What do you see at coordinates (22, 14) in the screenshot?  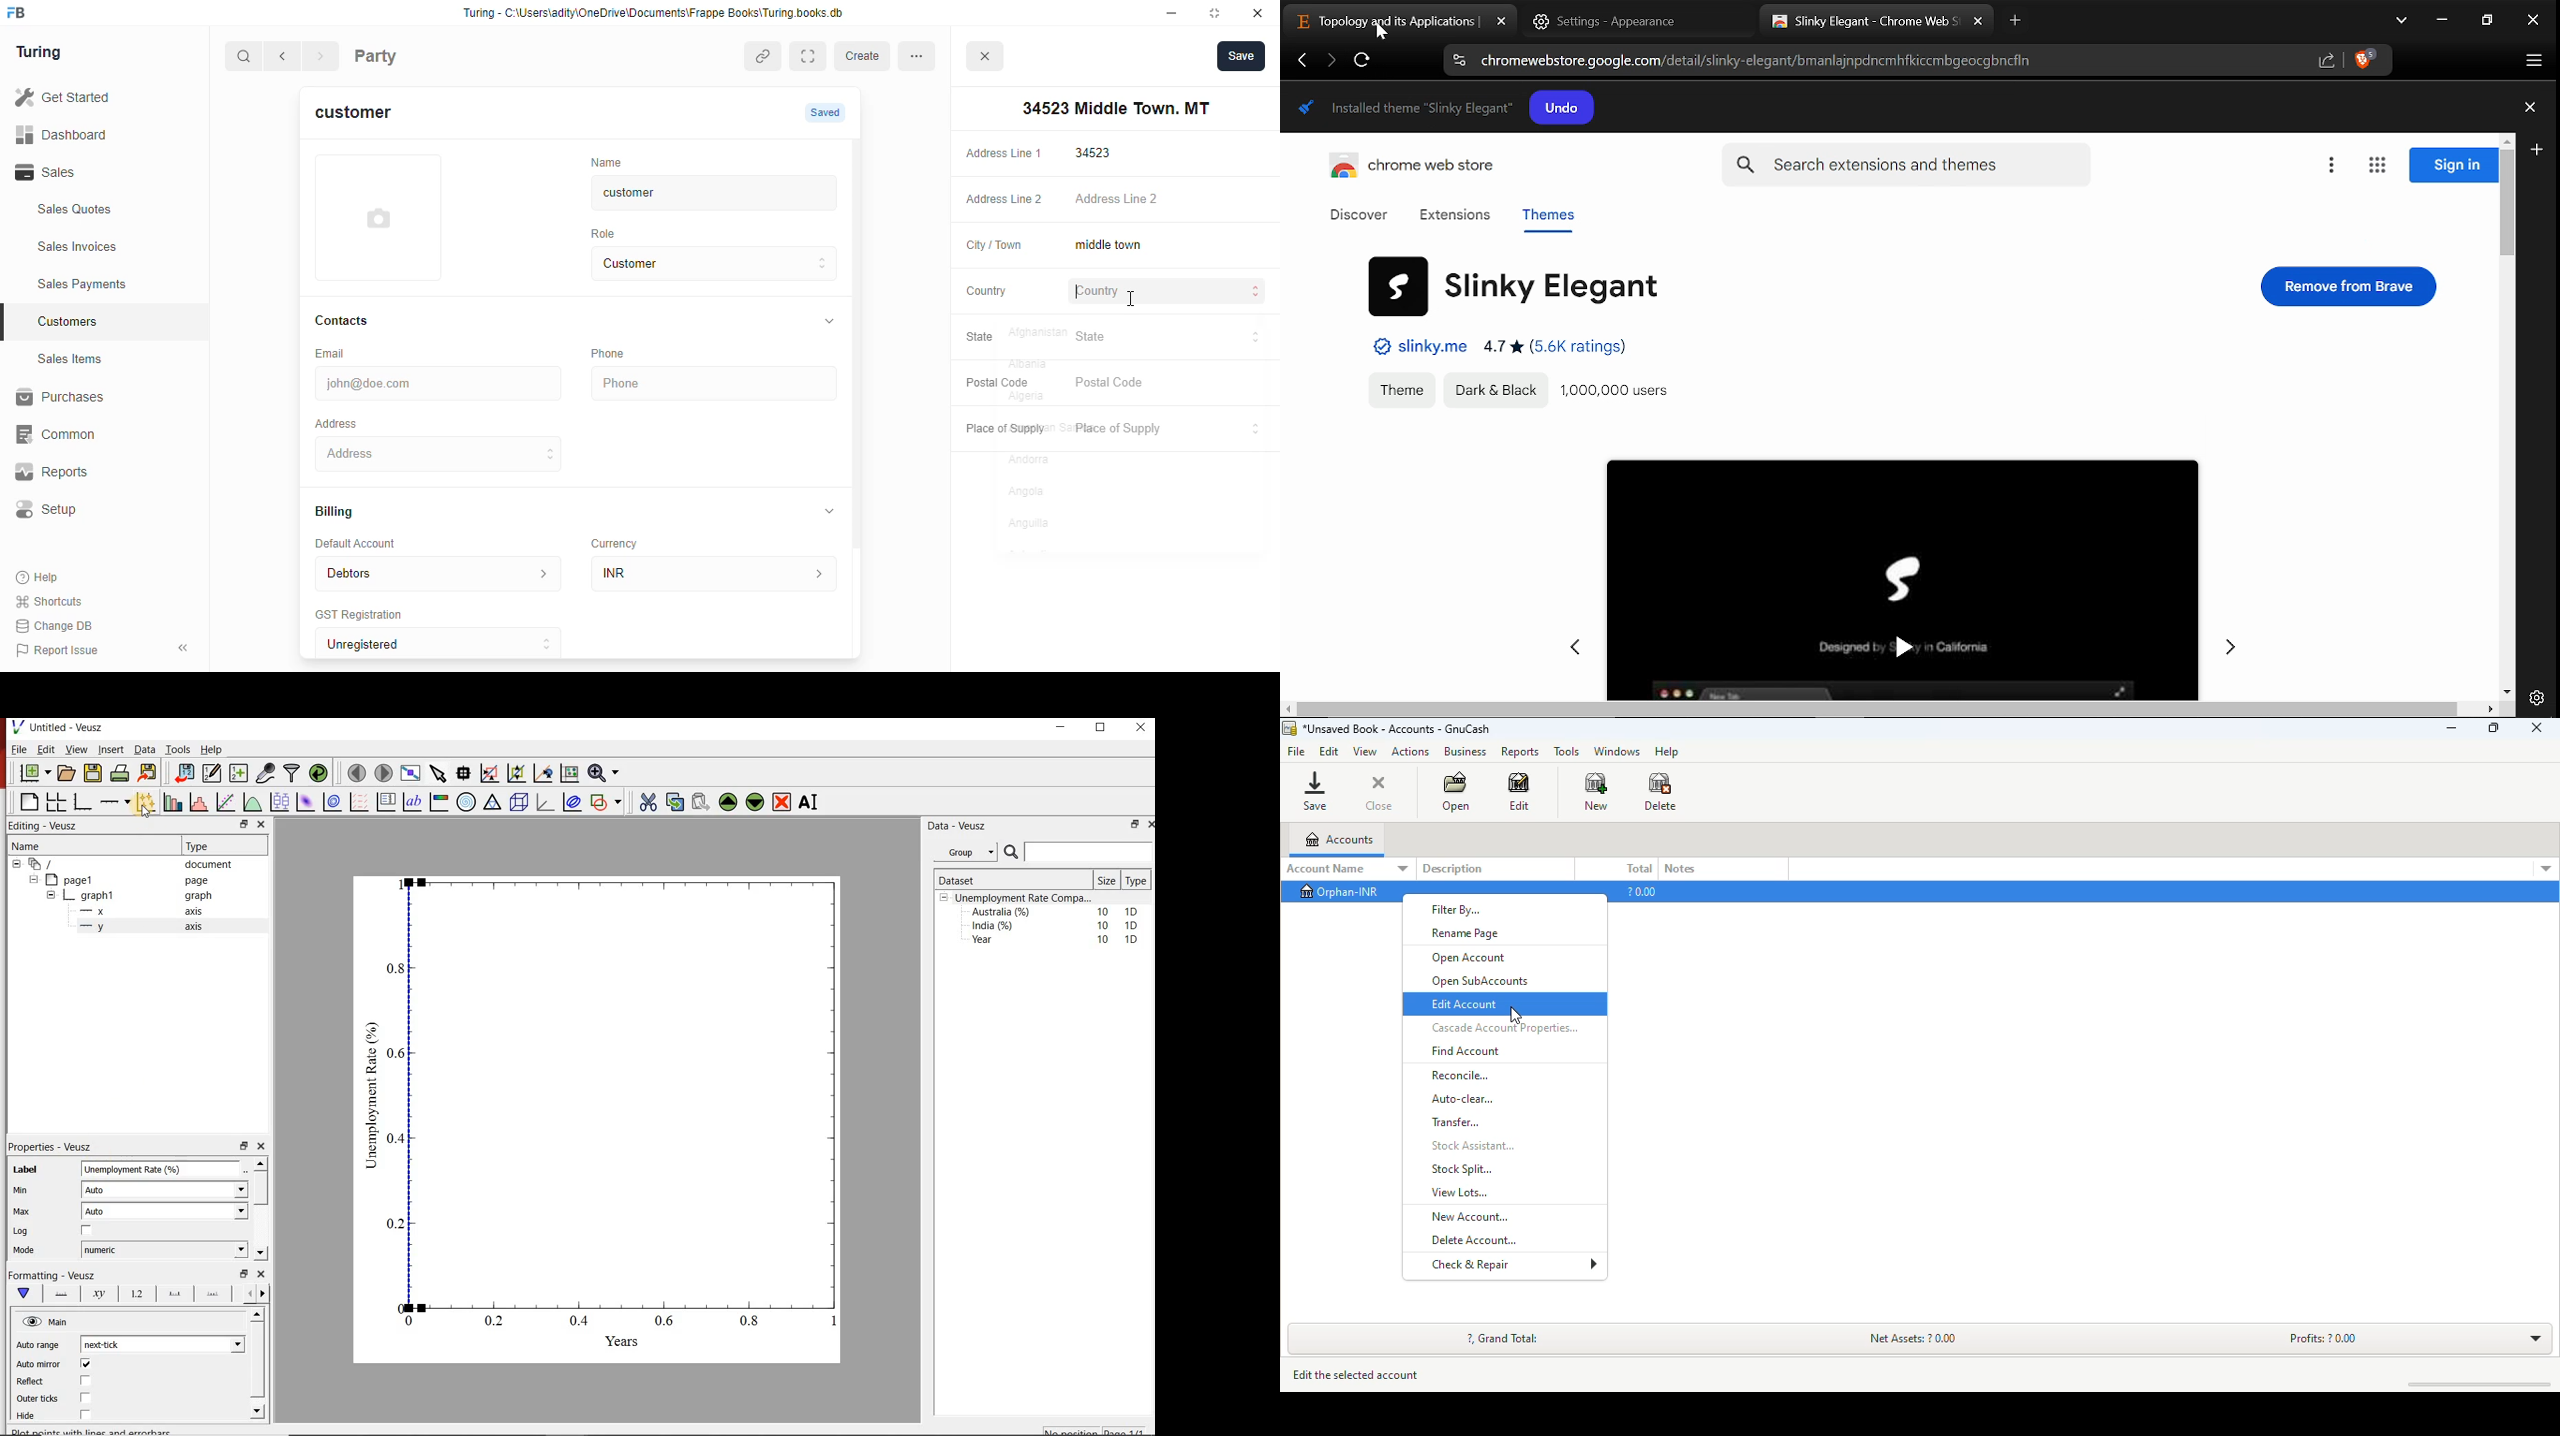 I see `frappebooks logo` at bounding box center [22, 14].